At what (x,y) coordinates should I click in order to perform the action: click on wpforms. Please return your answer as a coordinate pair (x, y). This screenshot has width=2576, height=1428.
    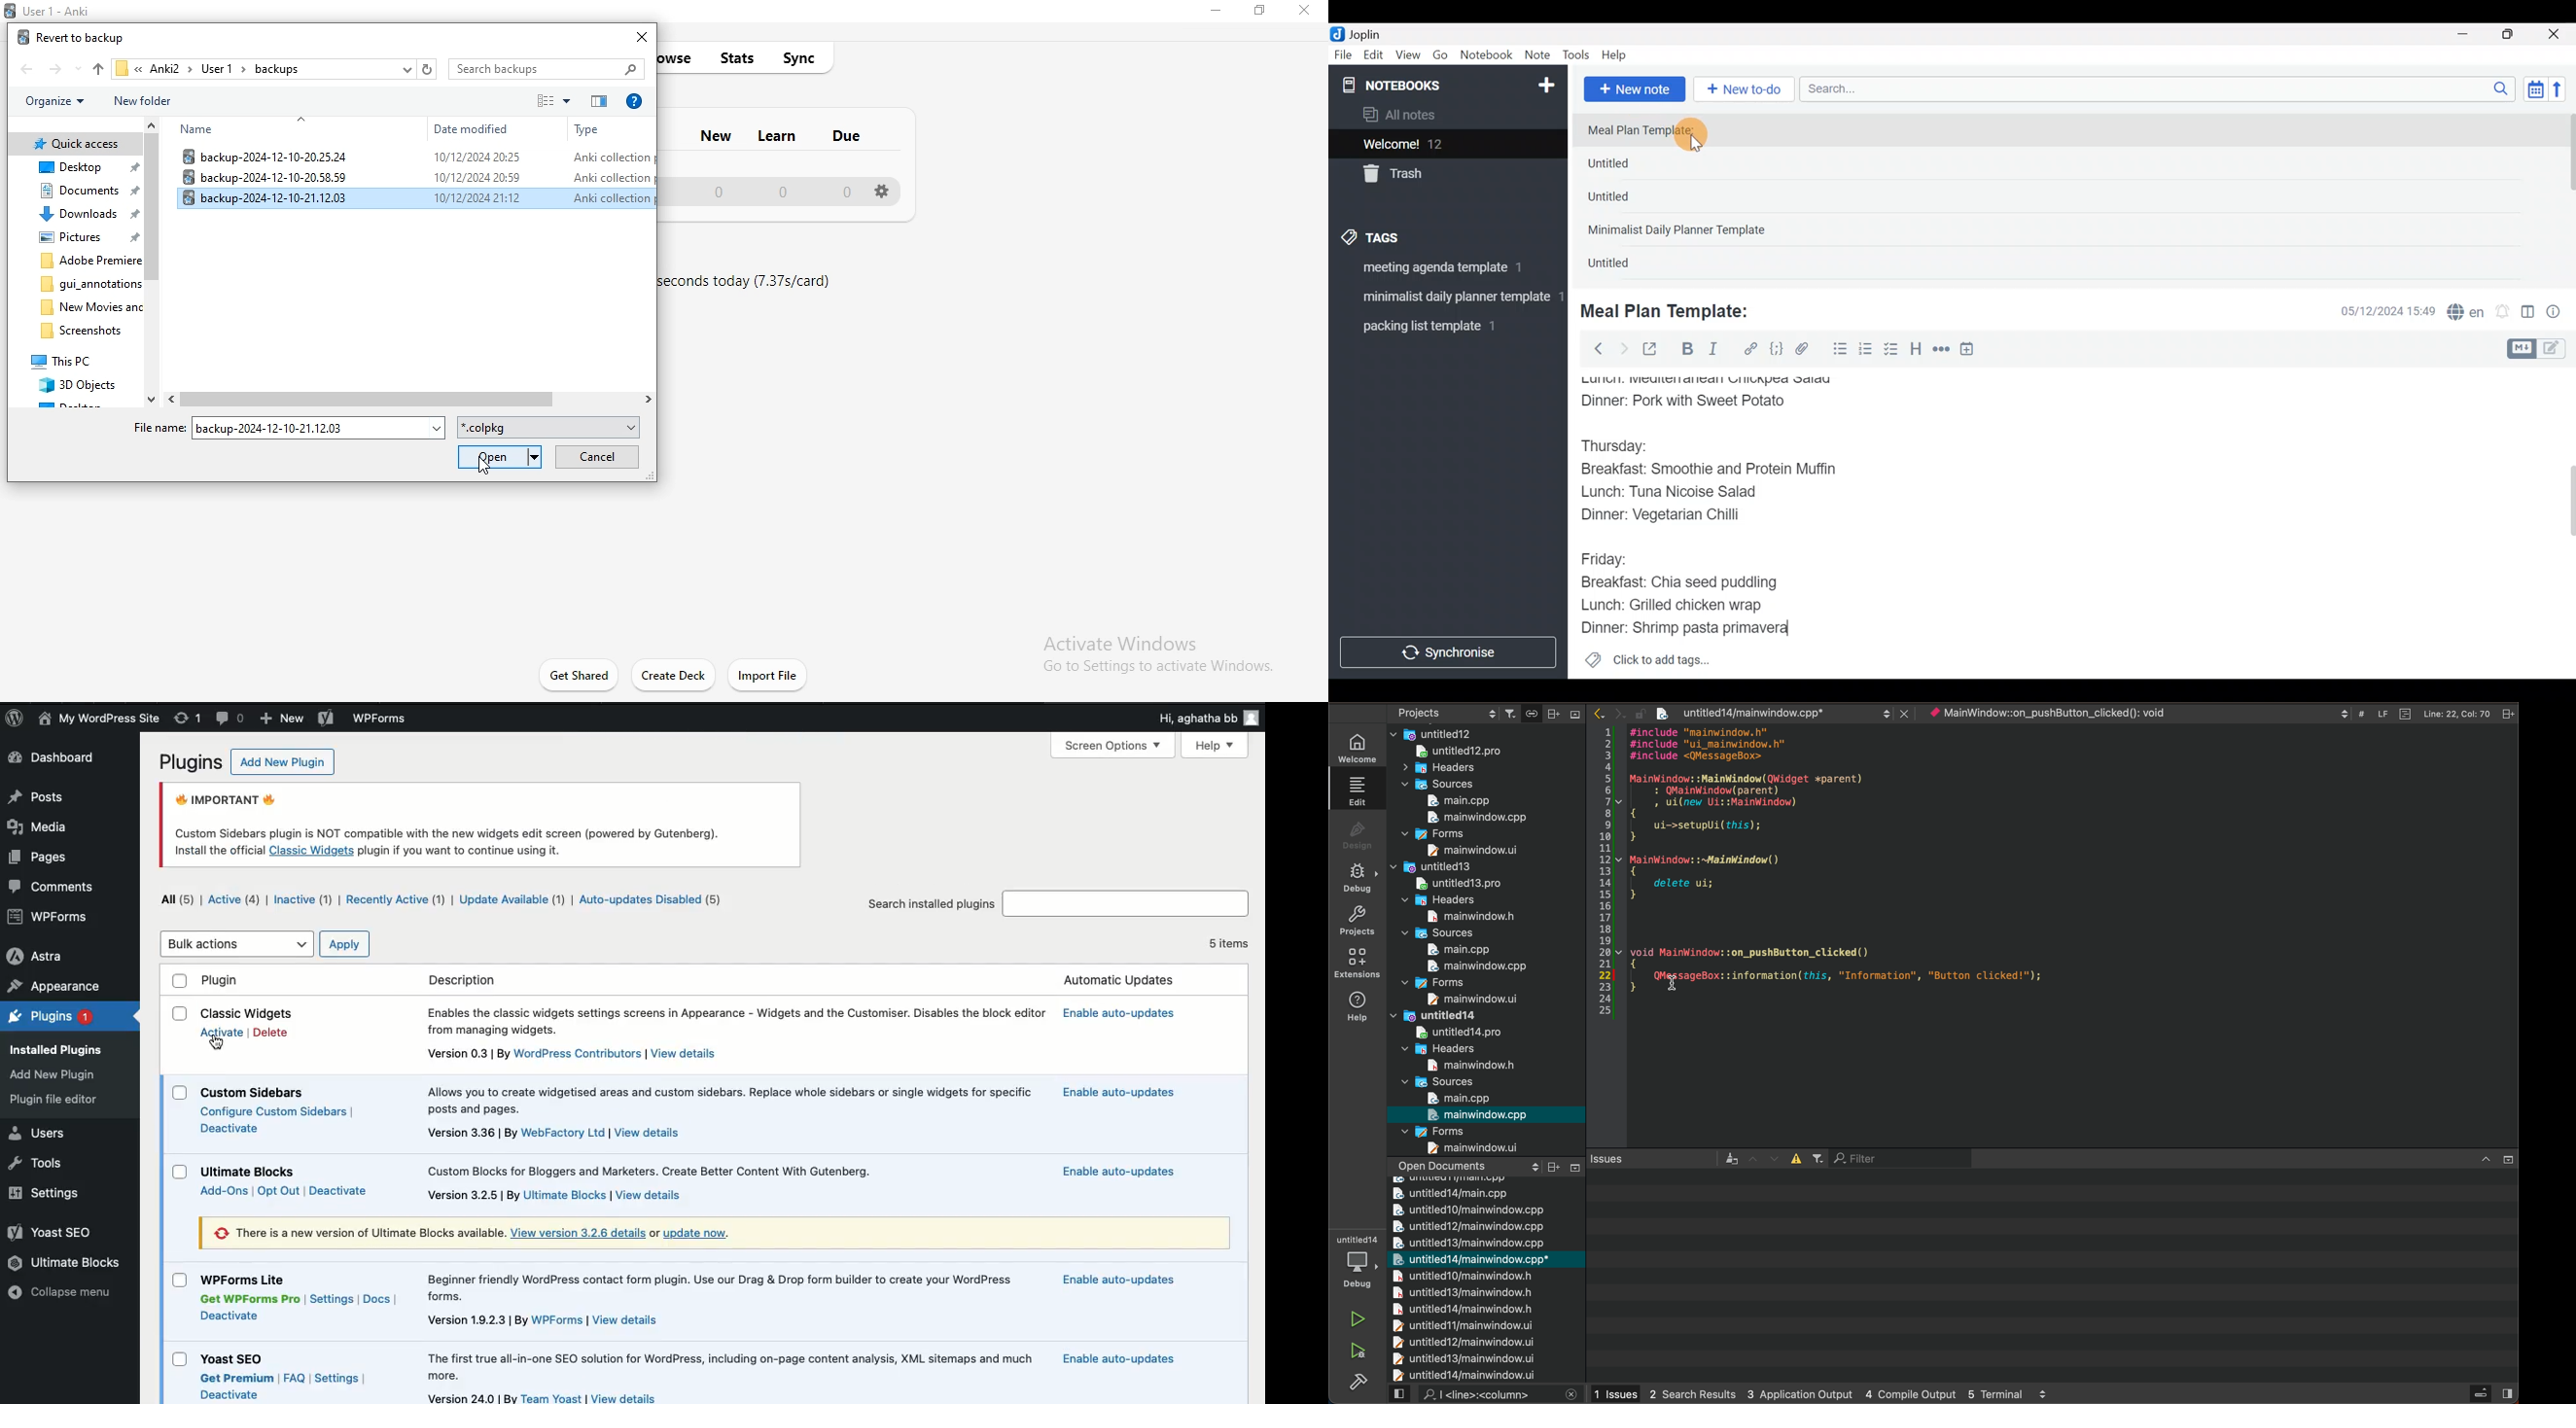
    Looking at the image, I should click on (557, 1321).